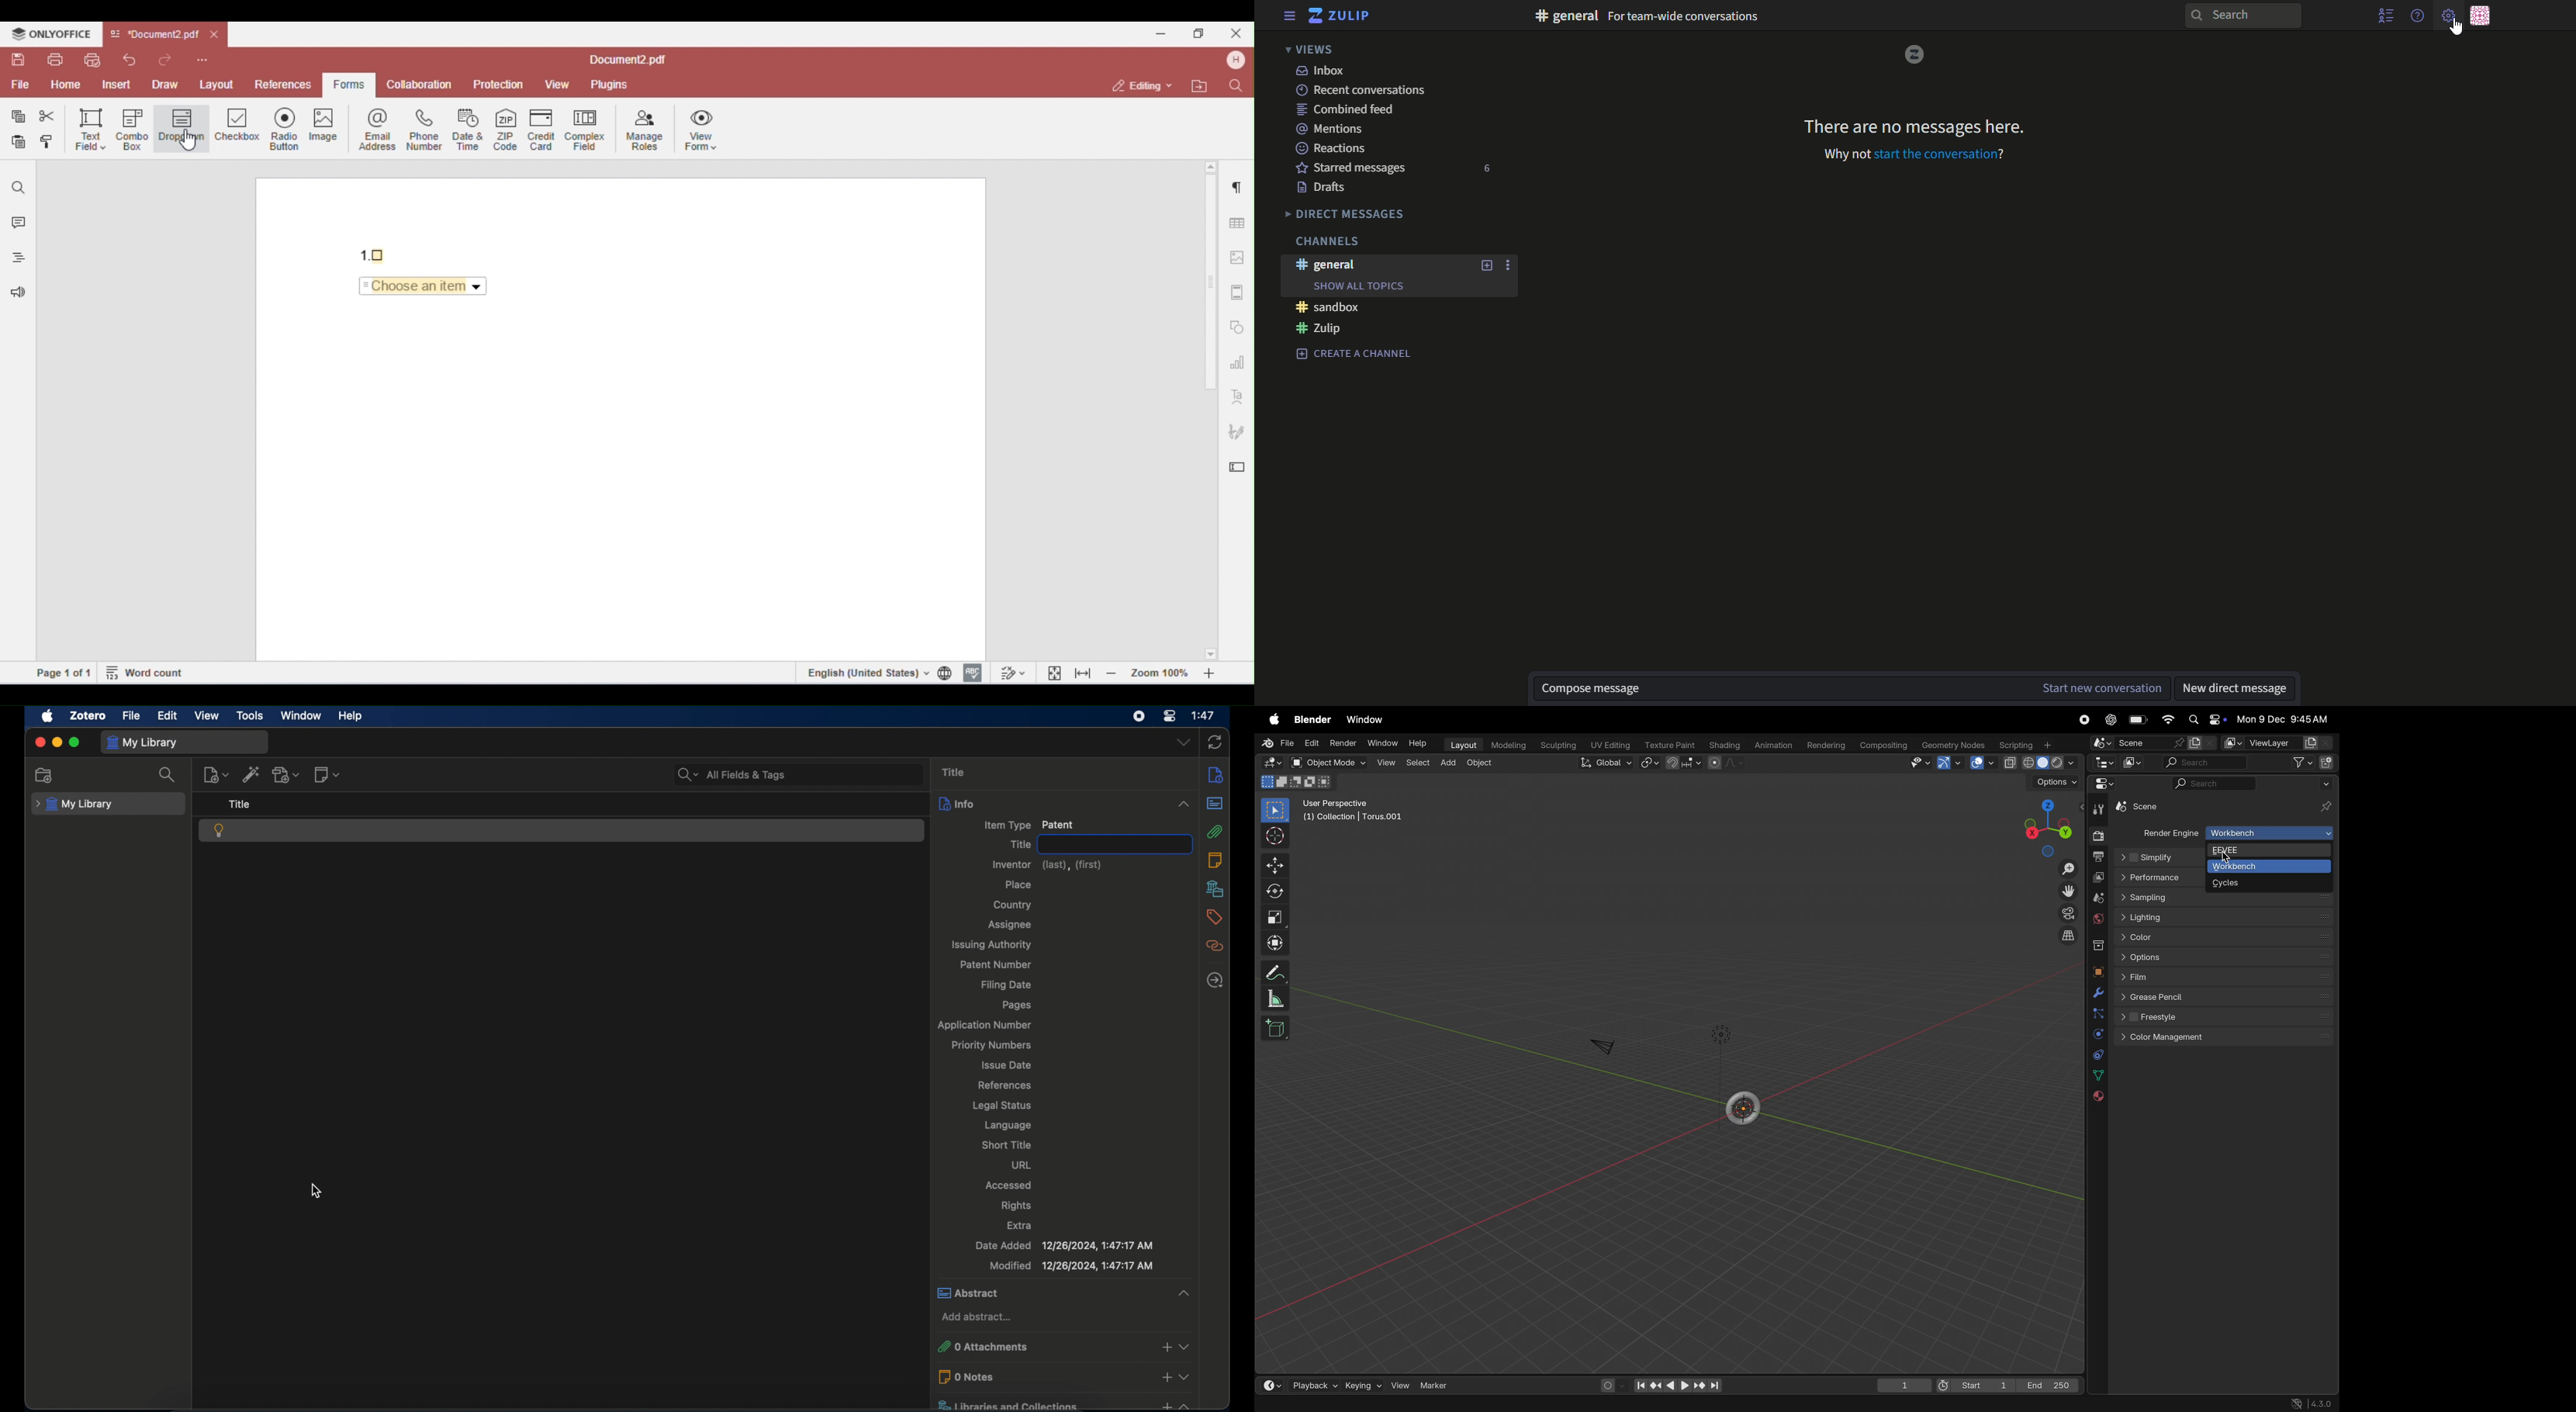 This screenshot has width=2576, height=1428. Describe the element at coordinates (1216, 804) in the screenshot. I see `abstract` at that location.